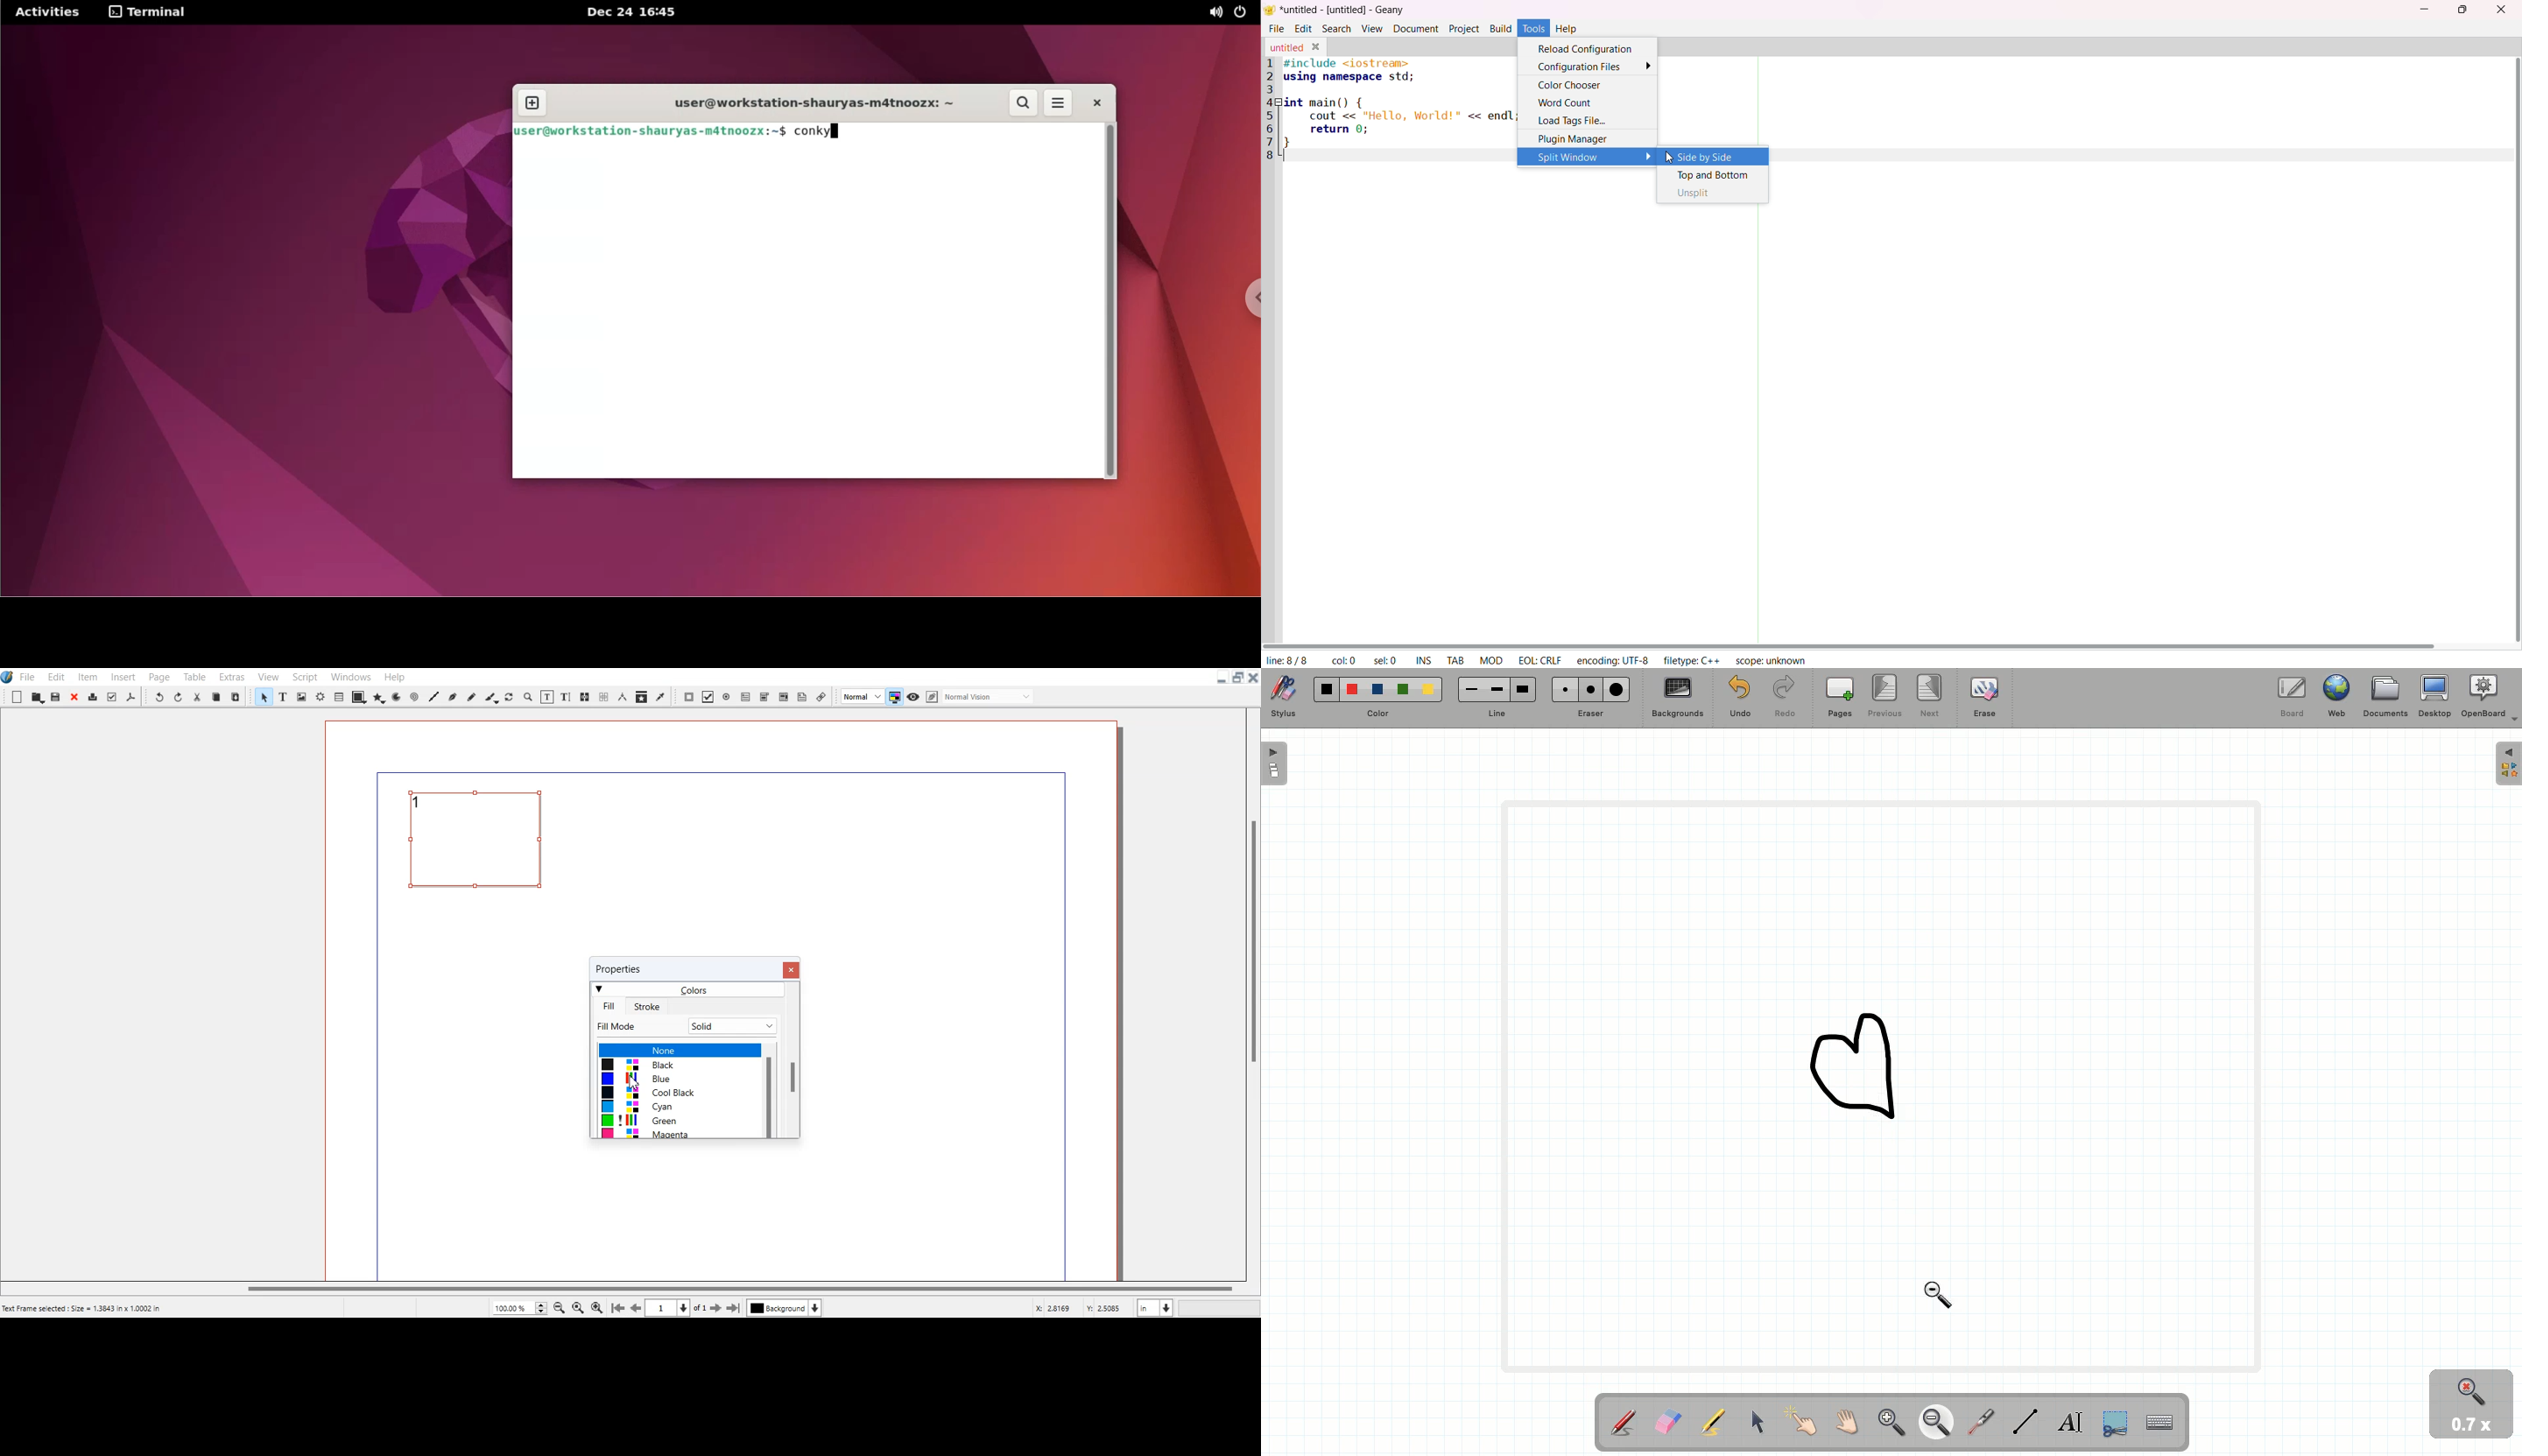  Describe the element at coordinates (303, 676) in the screenshot. I see `Script` at that location.